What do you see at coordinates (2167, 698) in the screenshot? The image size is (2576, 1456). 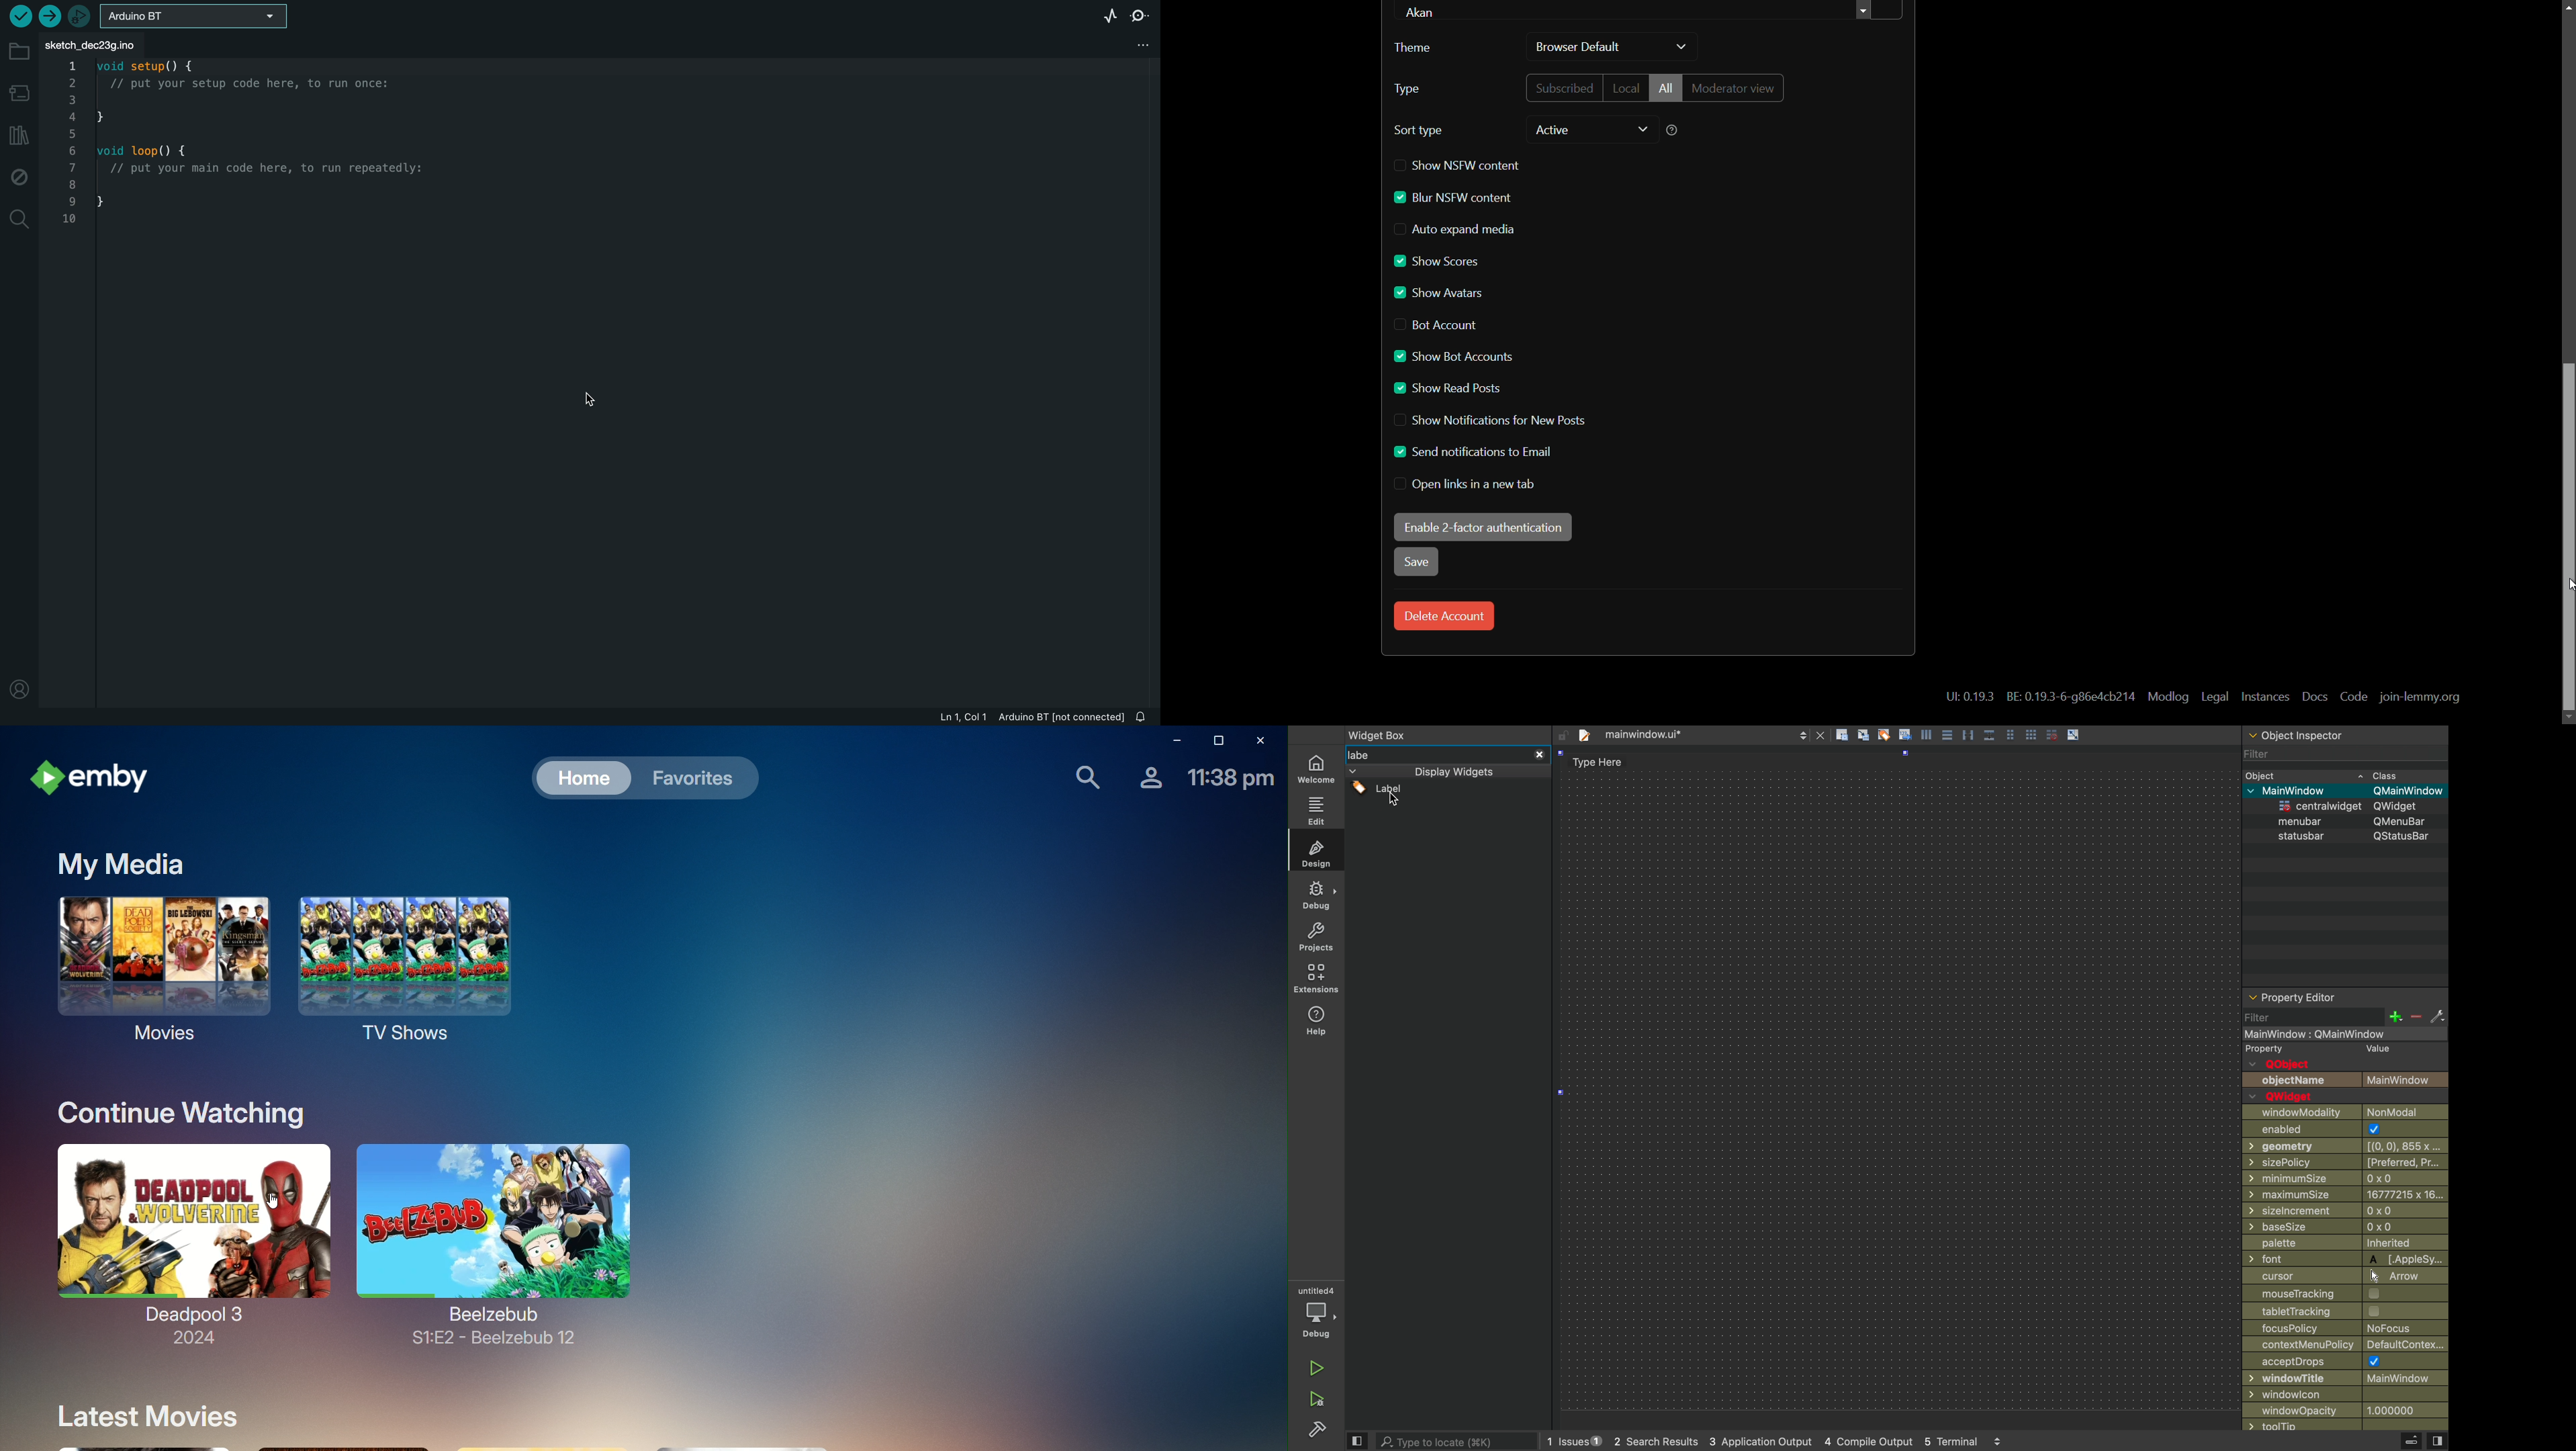 I see `modlog` at bounding box center [2167, 698].